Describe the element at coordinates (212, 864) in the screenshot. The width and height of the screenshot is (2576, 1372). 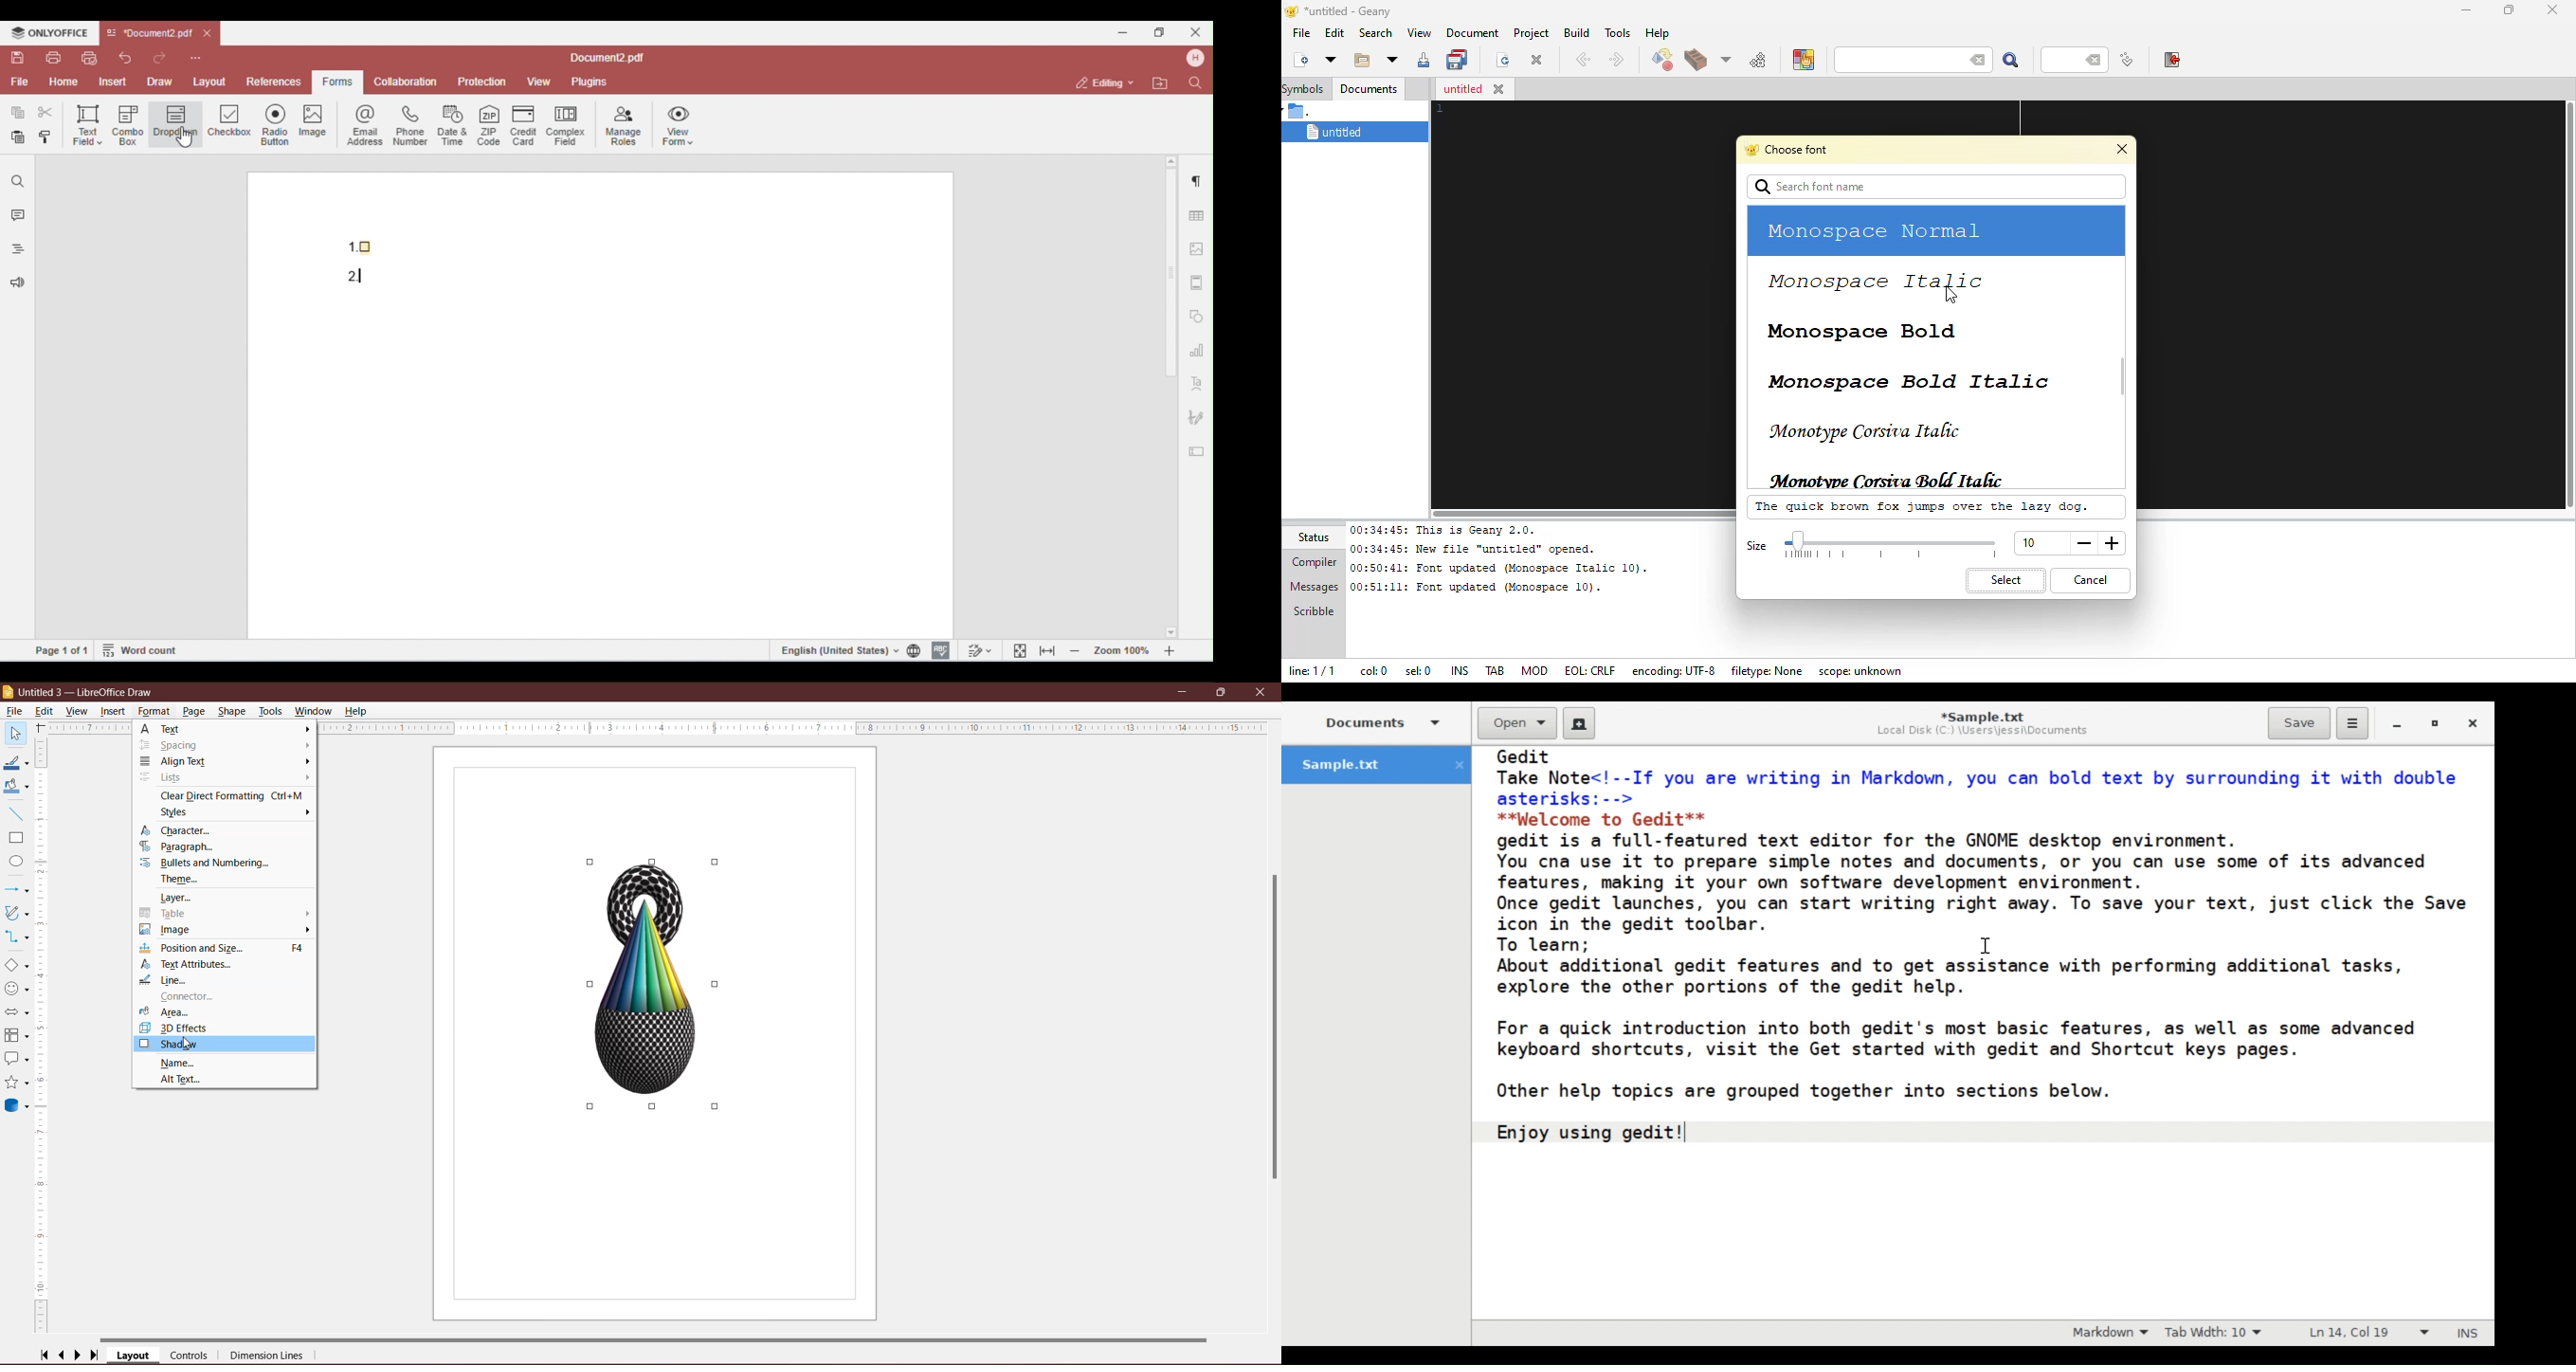
I see `Bullets and Numbering` at that location.